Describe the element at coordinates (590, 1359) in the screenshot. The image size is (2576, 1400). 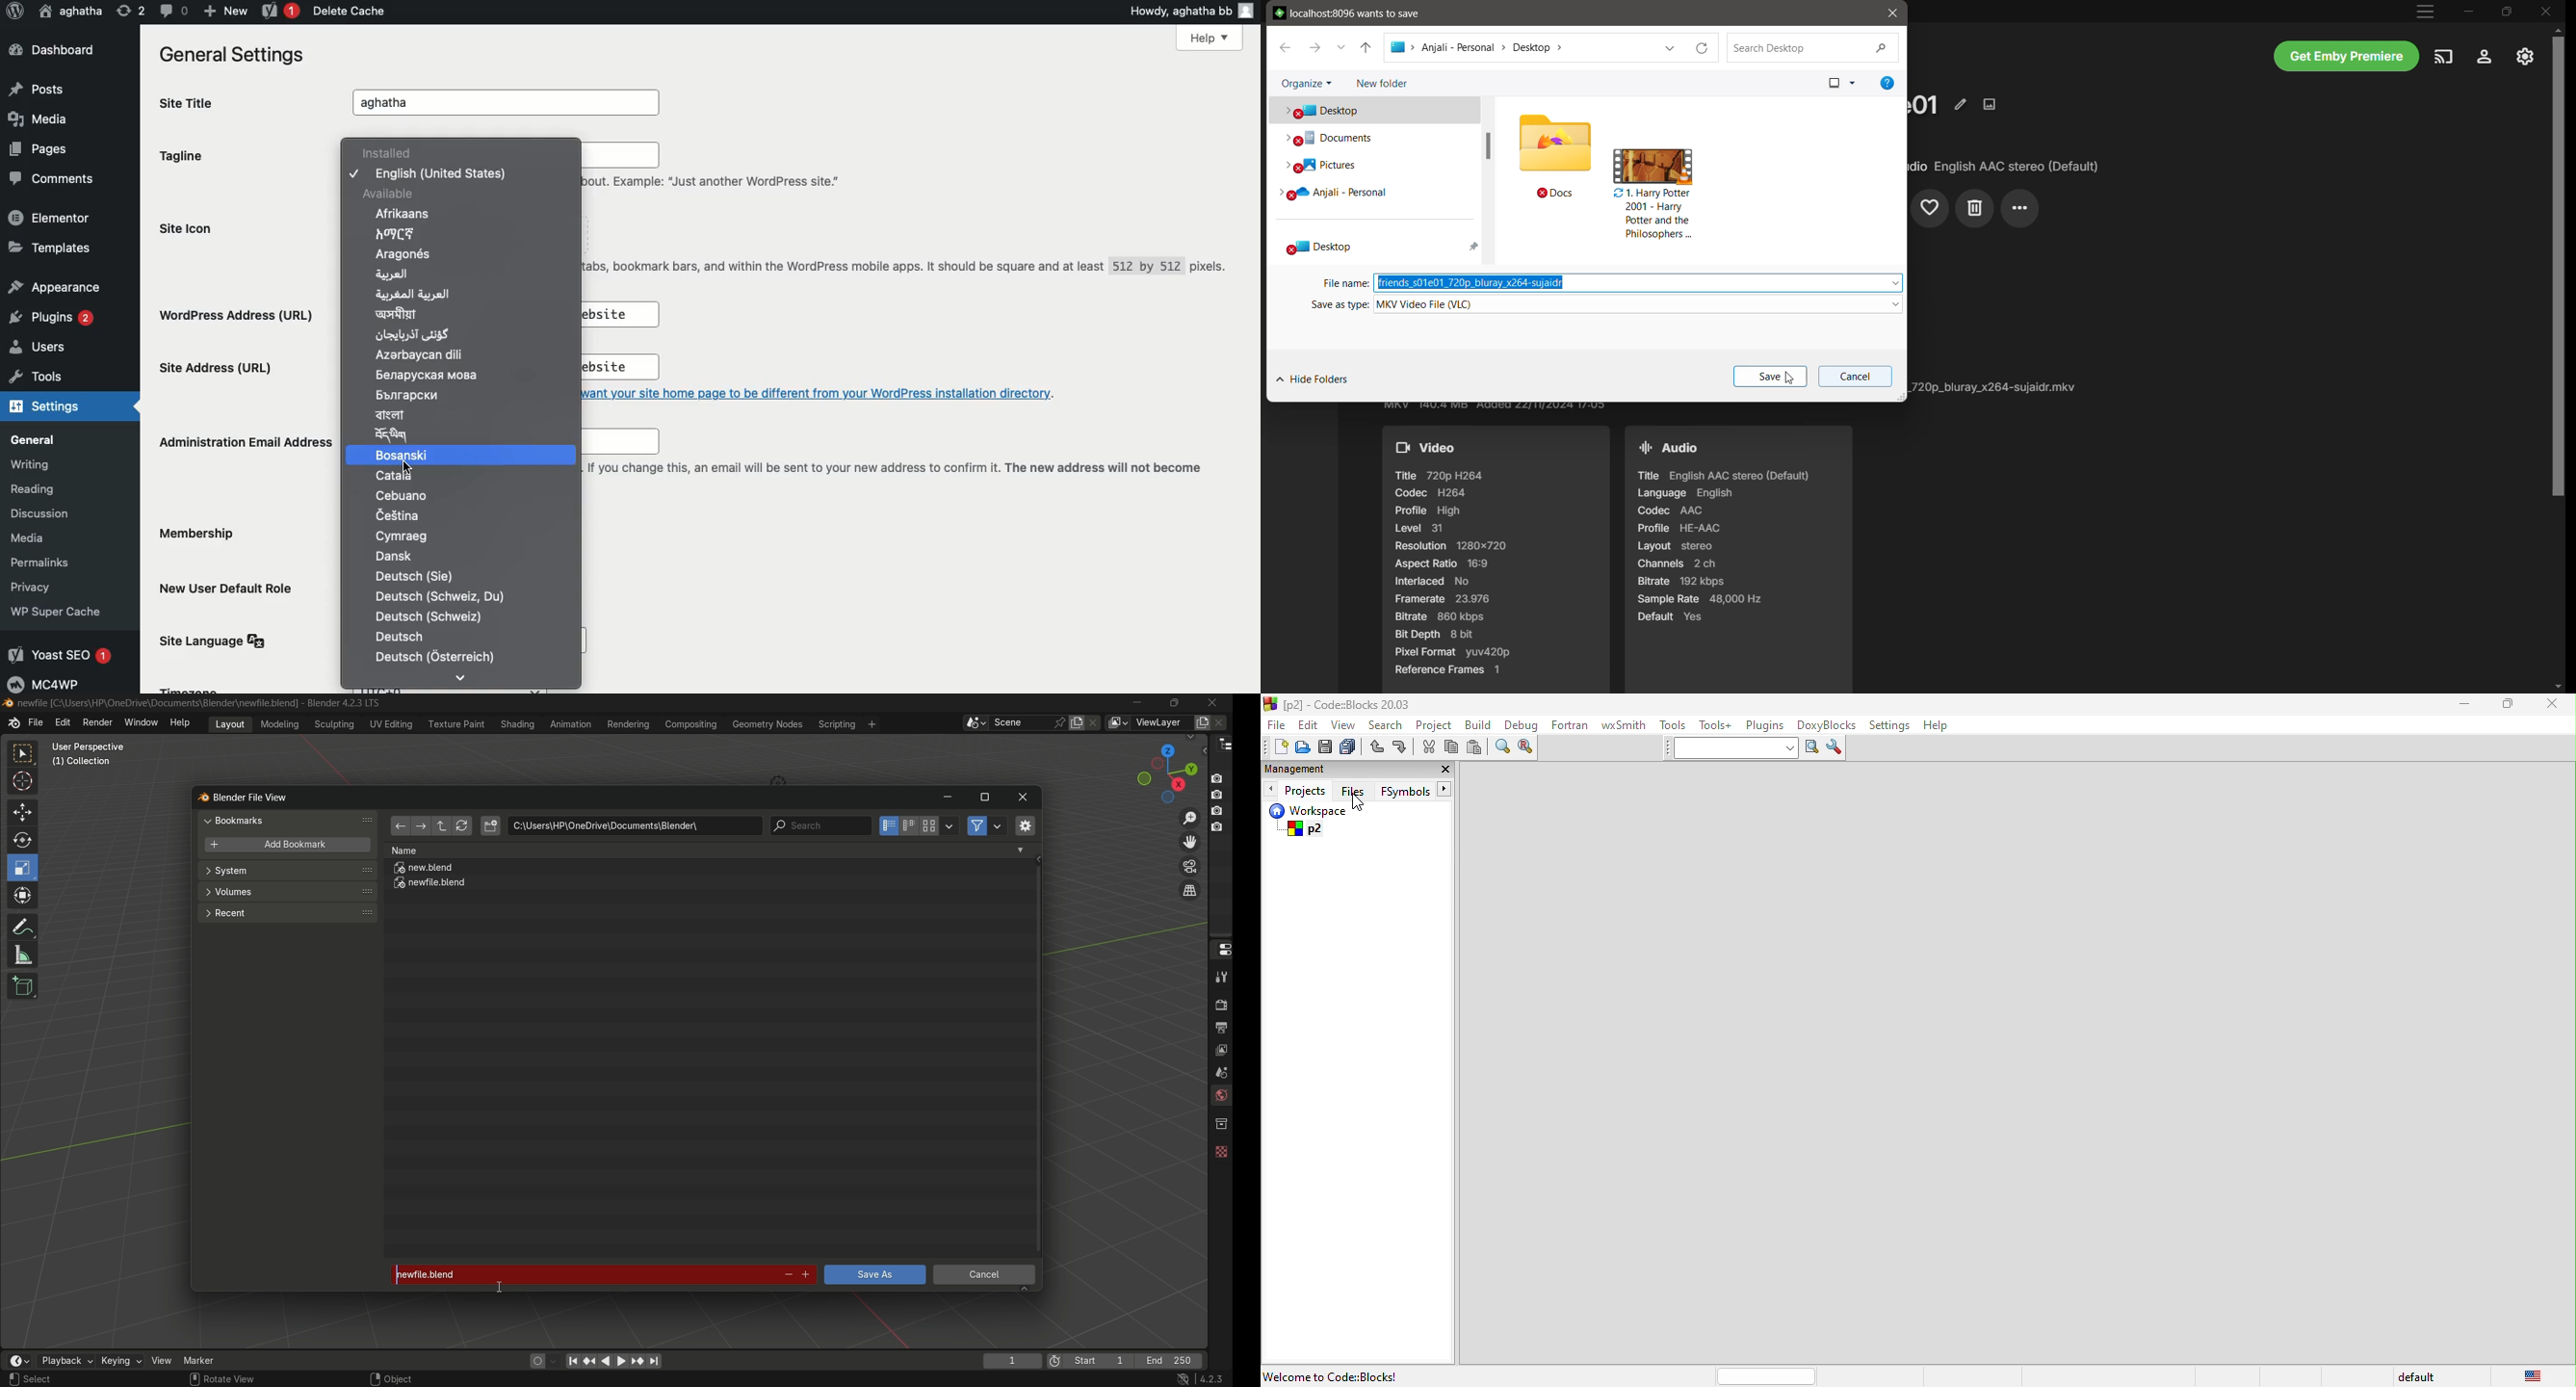
I see `jump to keyframe` at that location.